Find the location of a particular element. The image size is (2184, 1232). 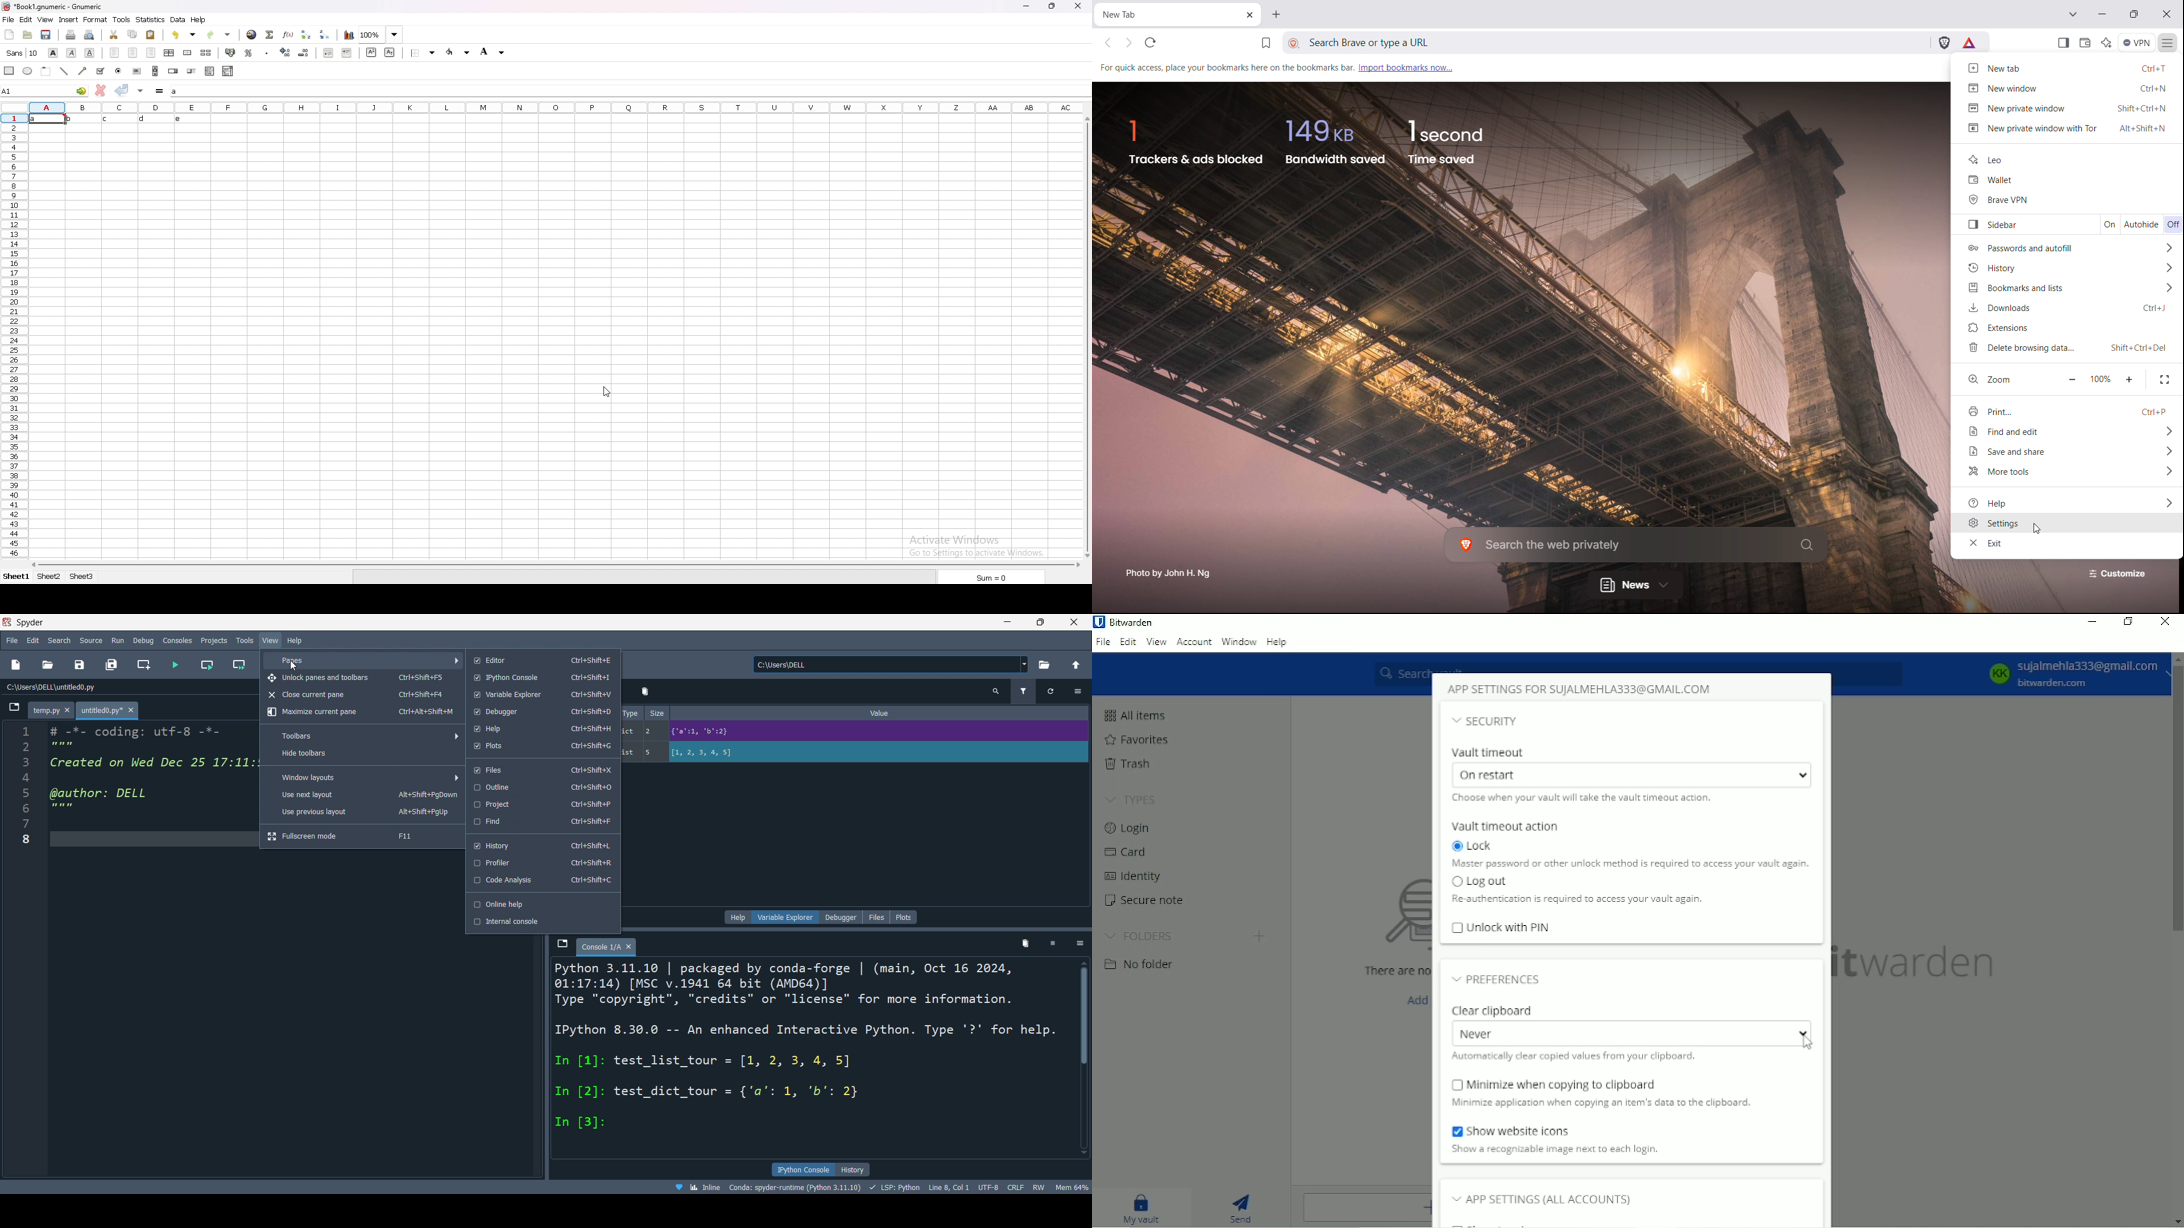

combo box is located at coordinates (228, 71).